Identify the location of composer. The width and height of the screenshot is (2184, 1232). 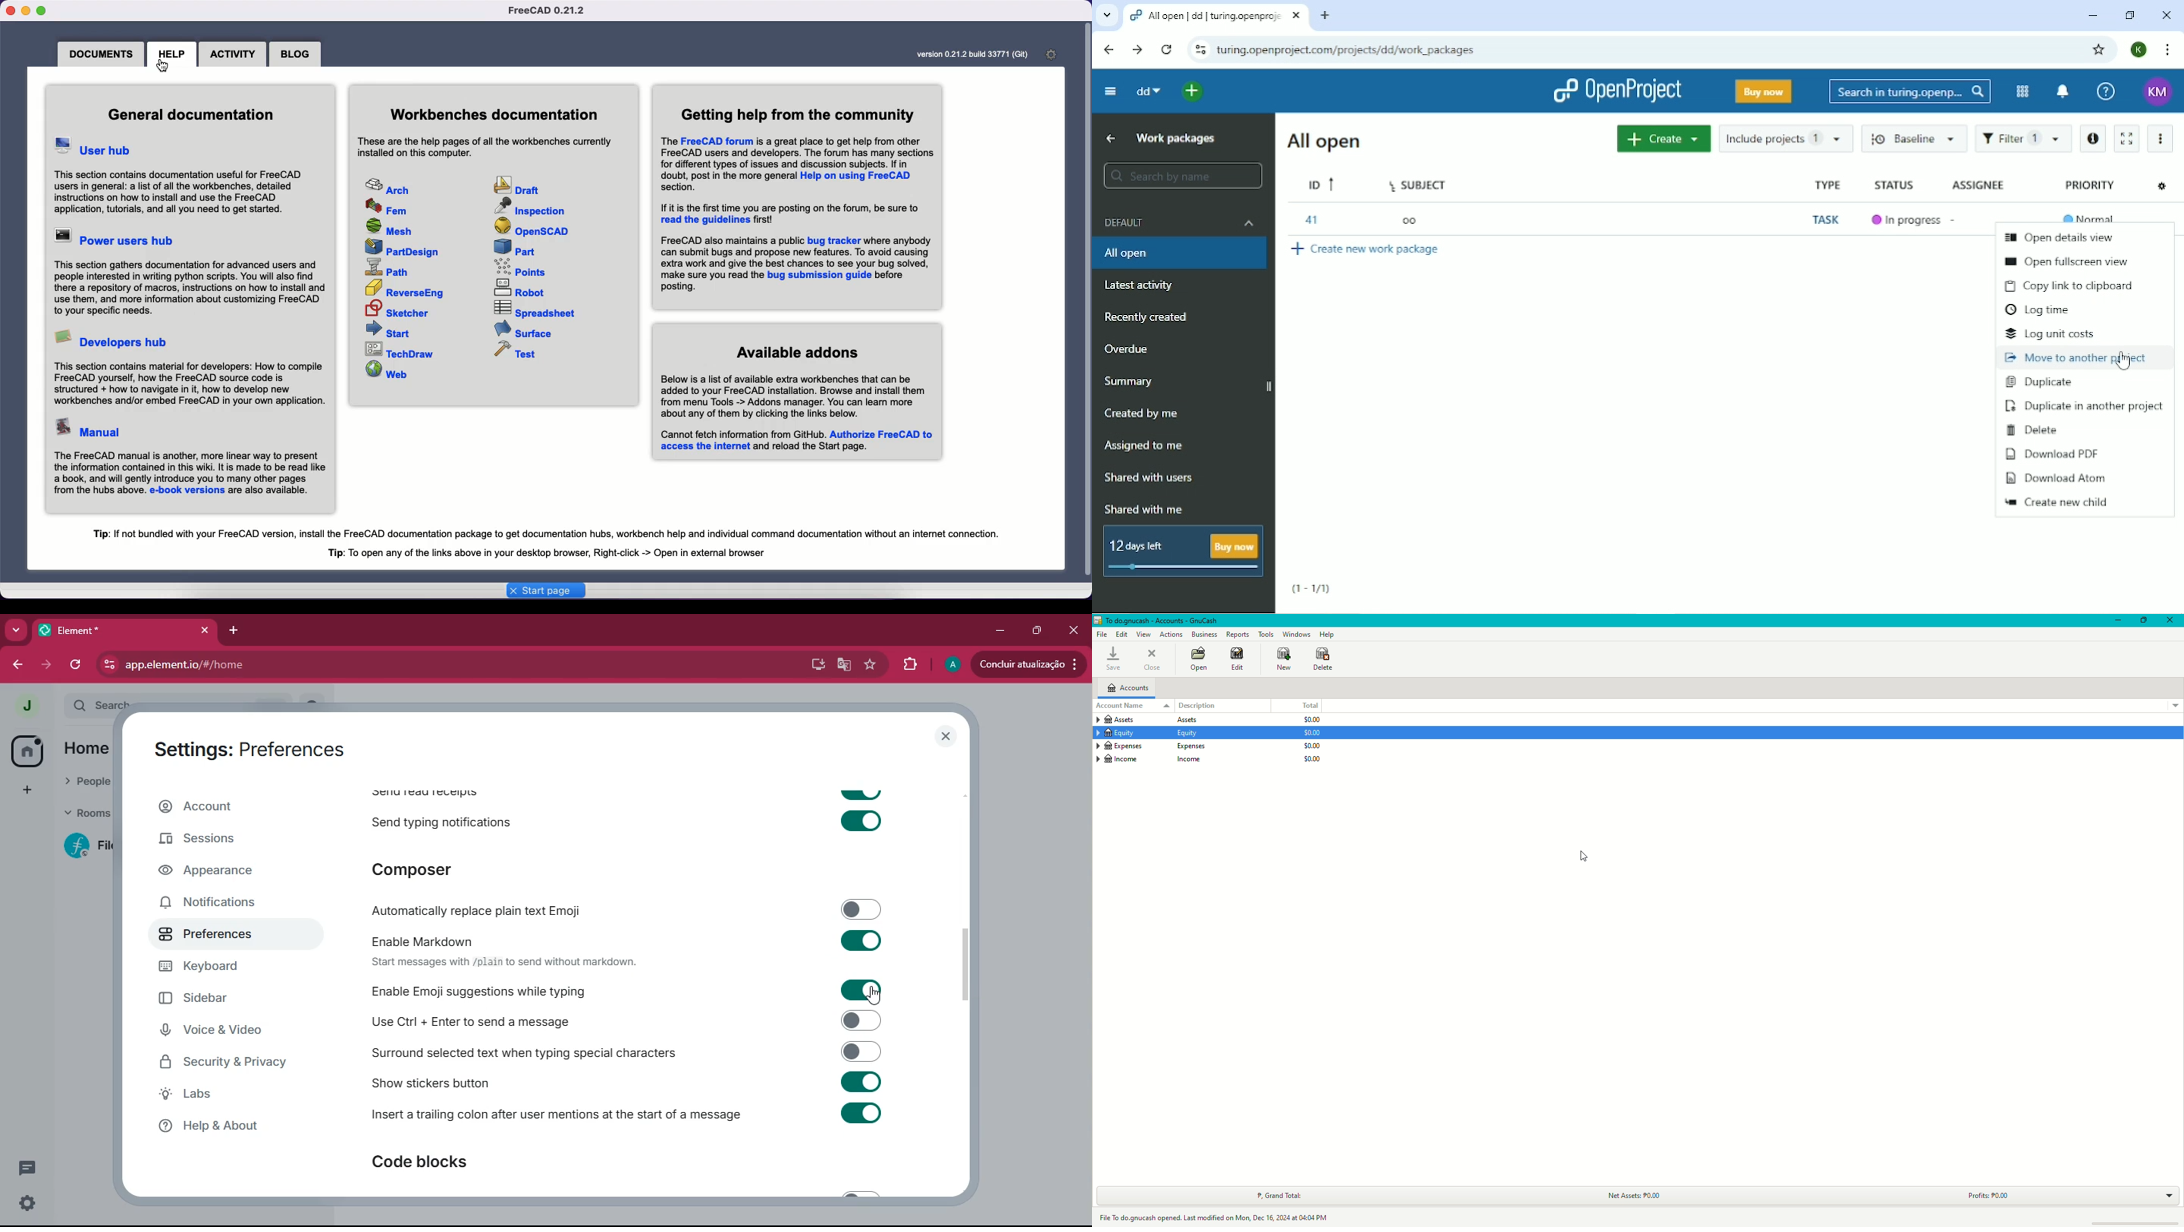
(450, 869).